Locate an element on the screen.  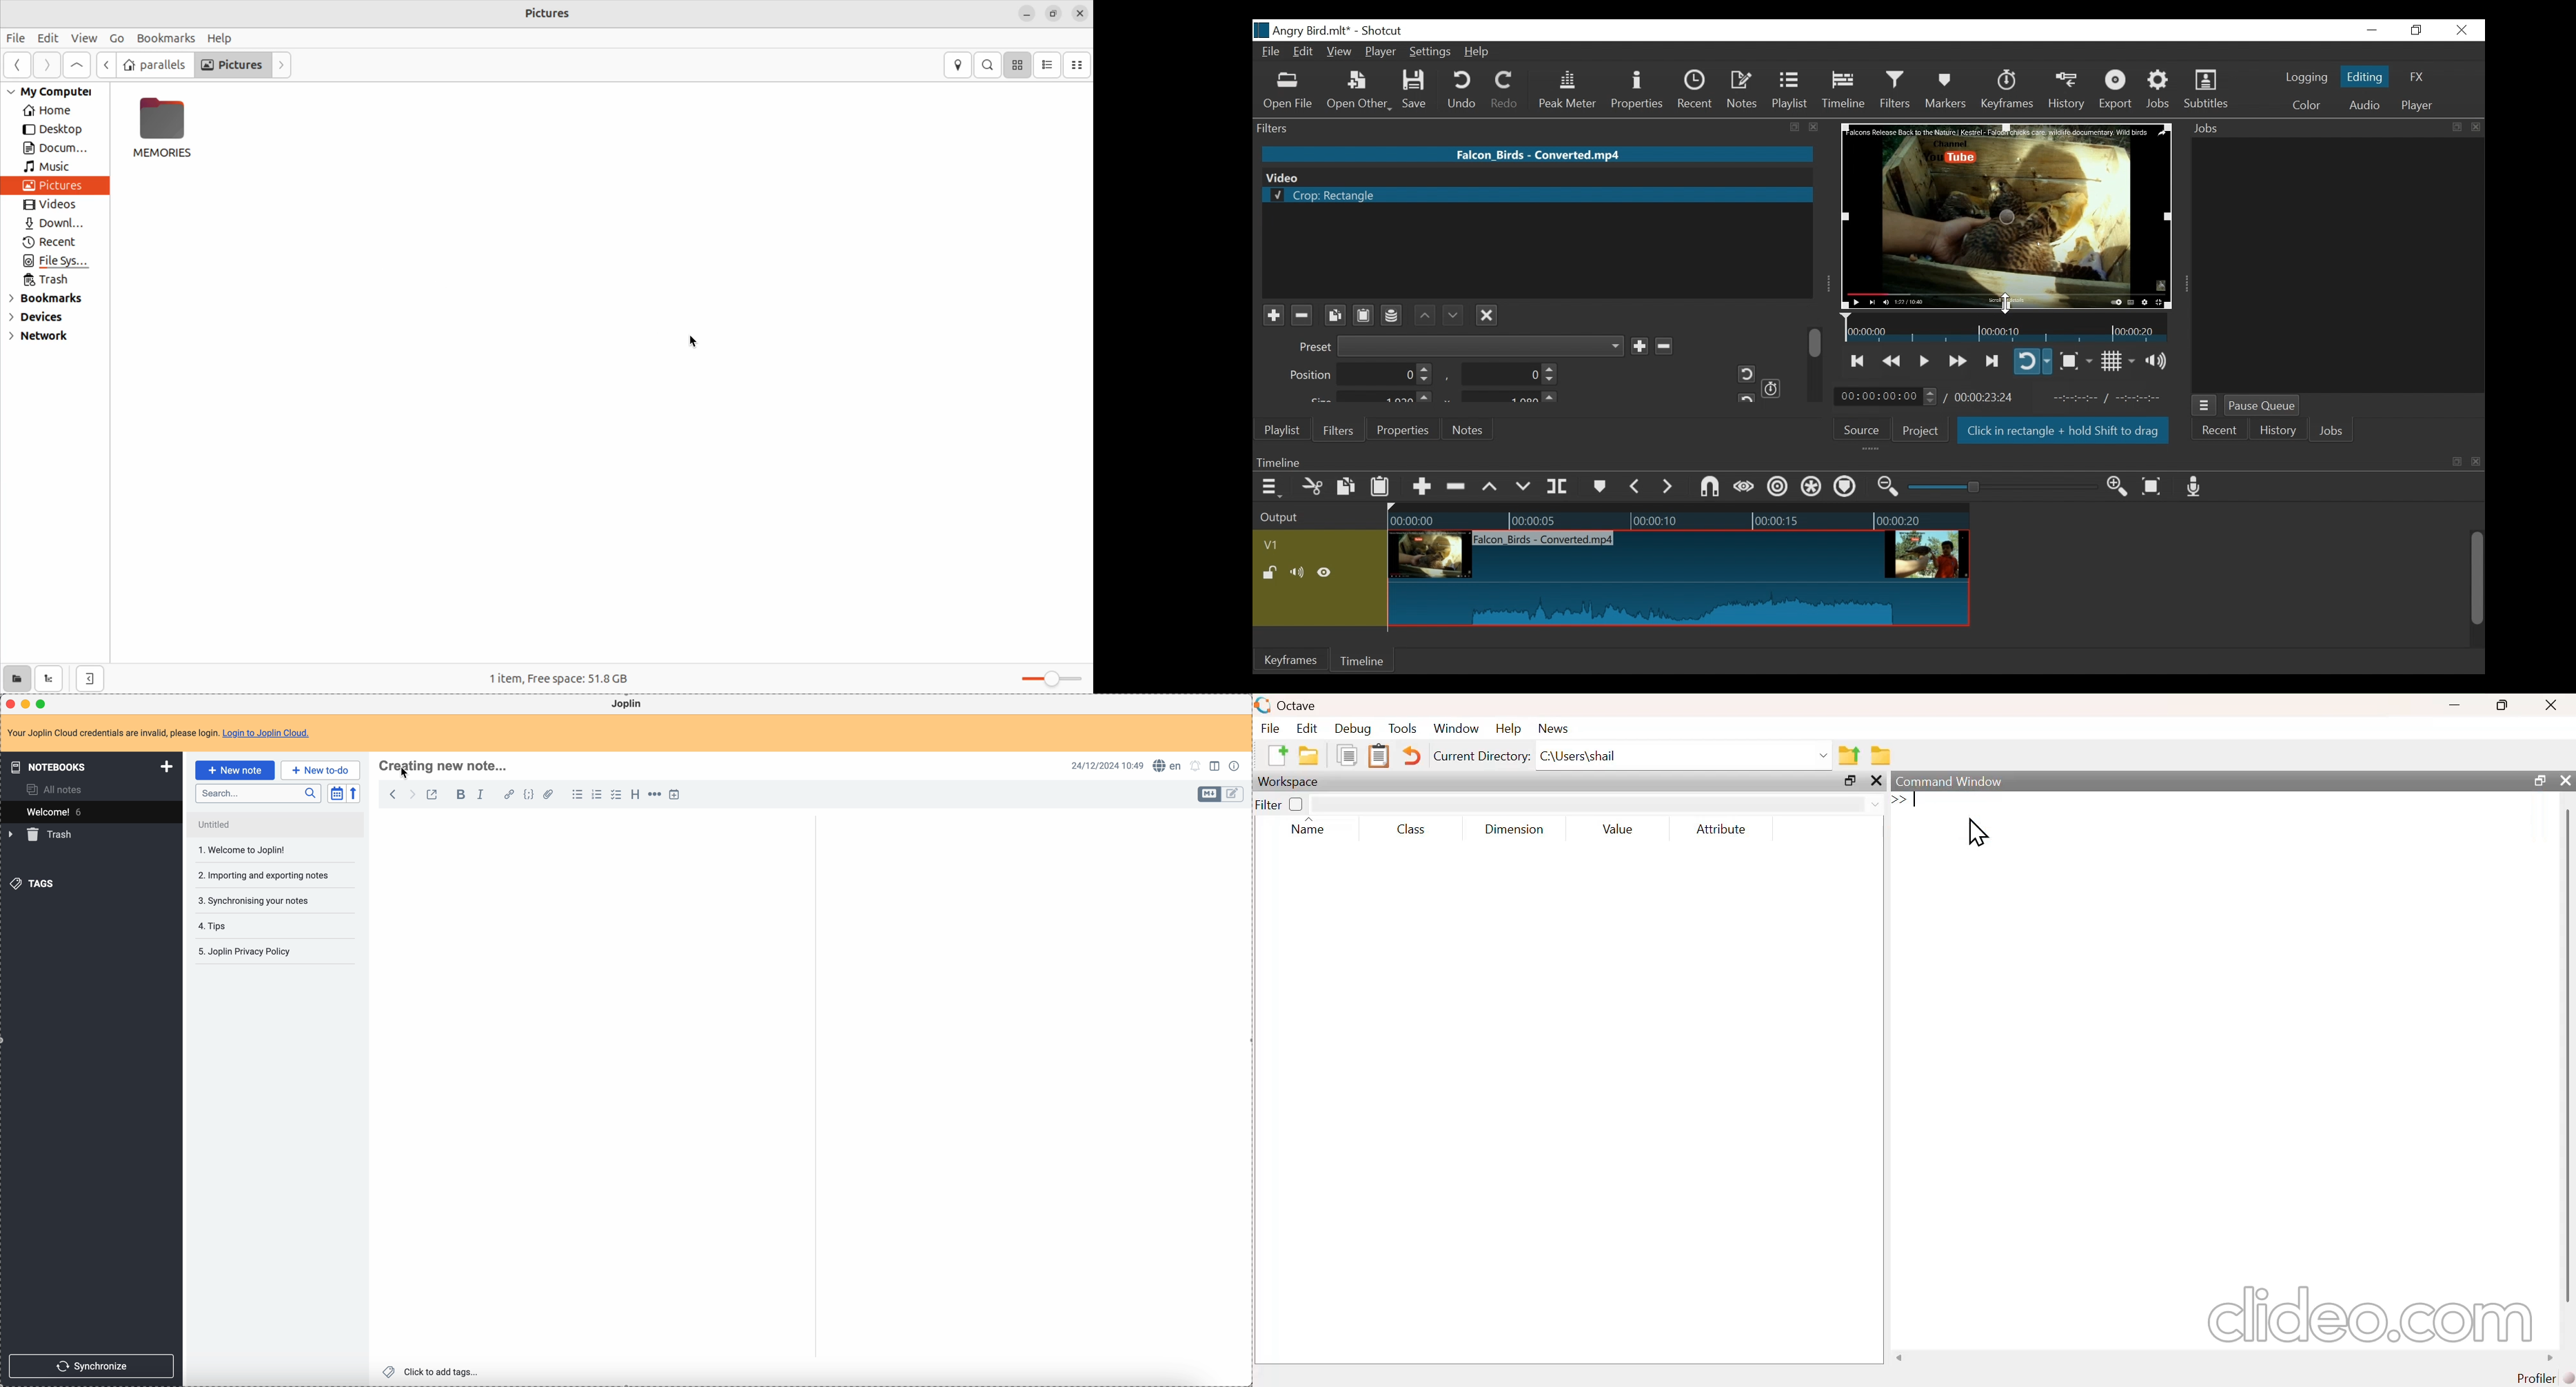
Zoom slider is located at coordinates (2005, 487).